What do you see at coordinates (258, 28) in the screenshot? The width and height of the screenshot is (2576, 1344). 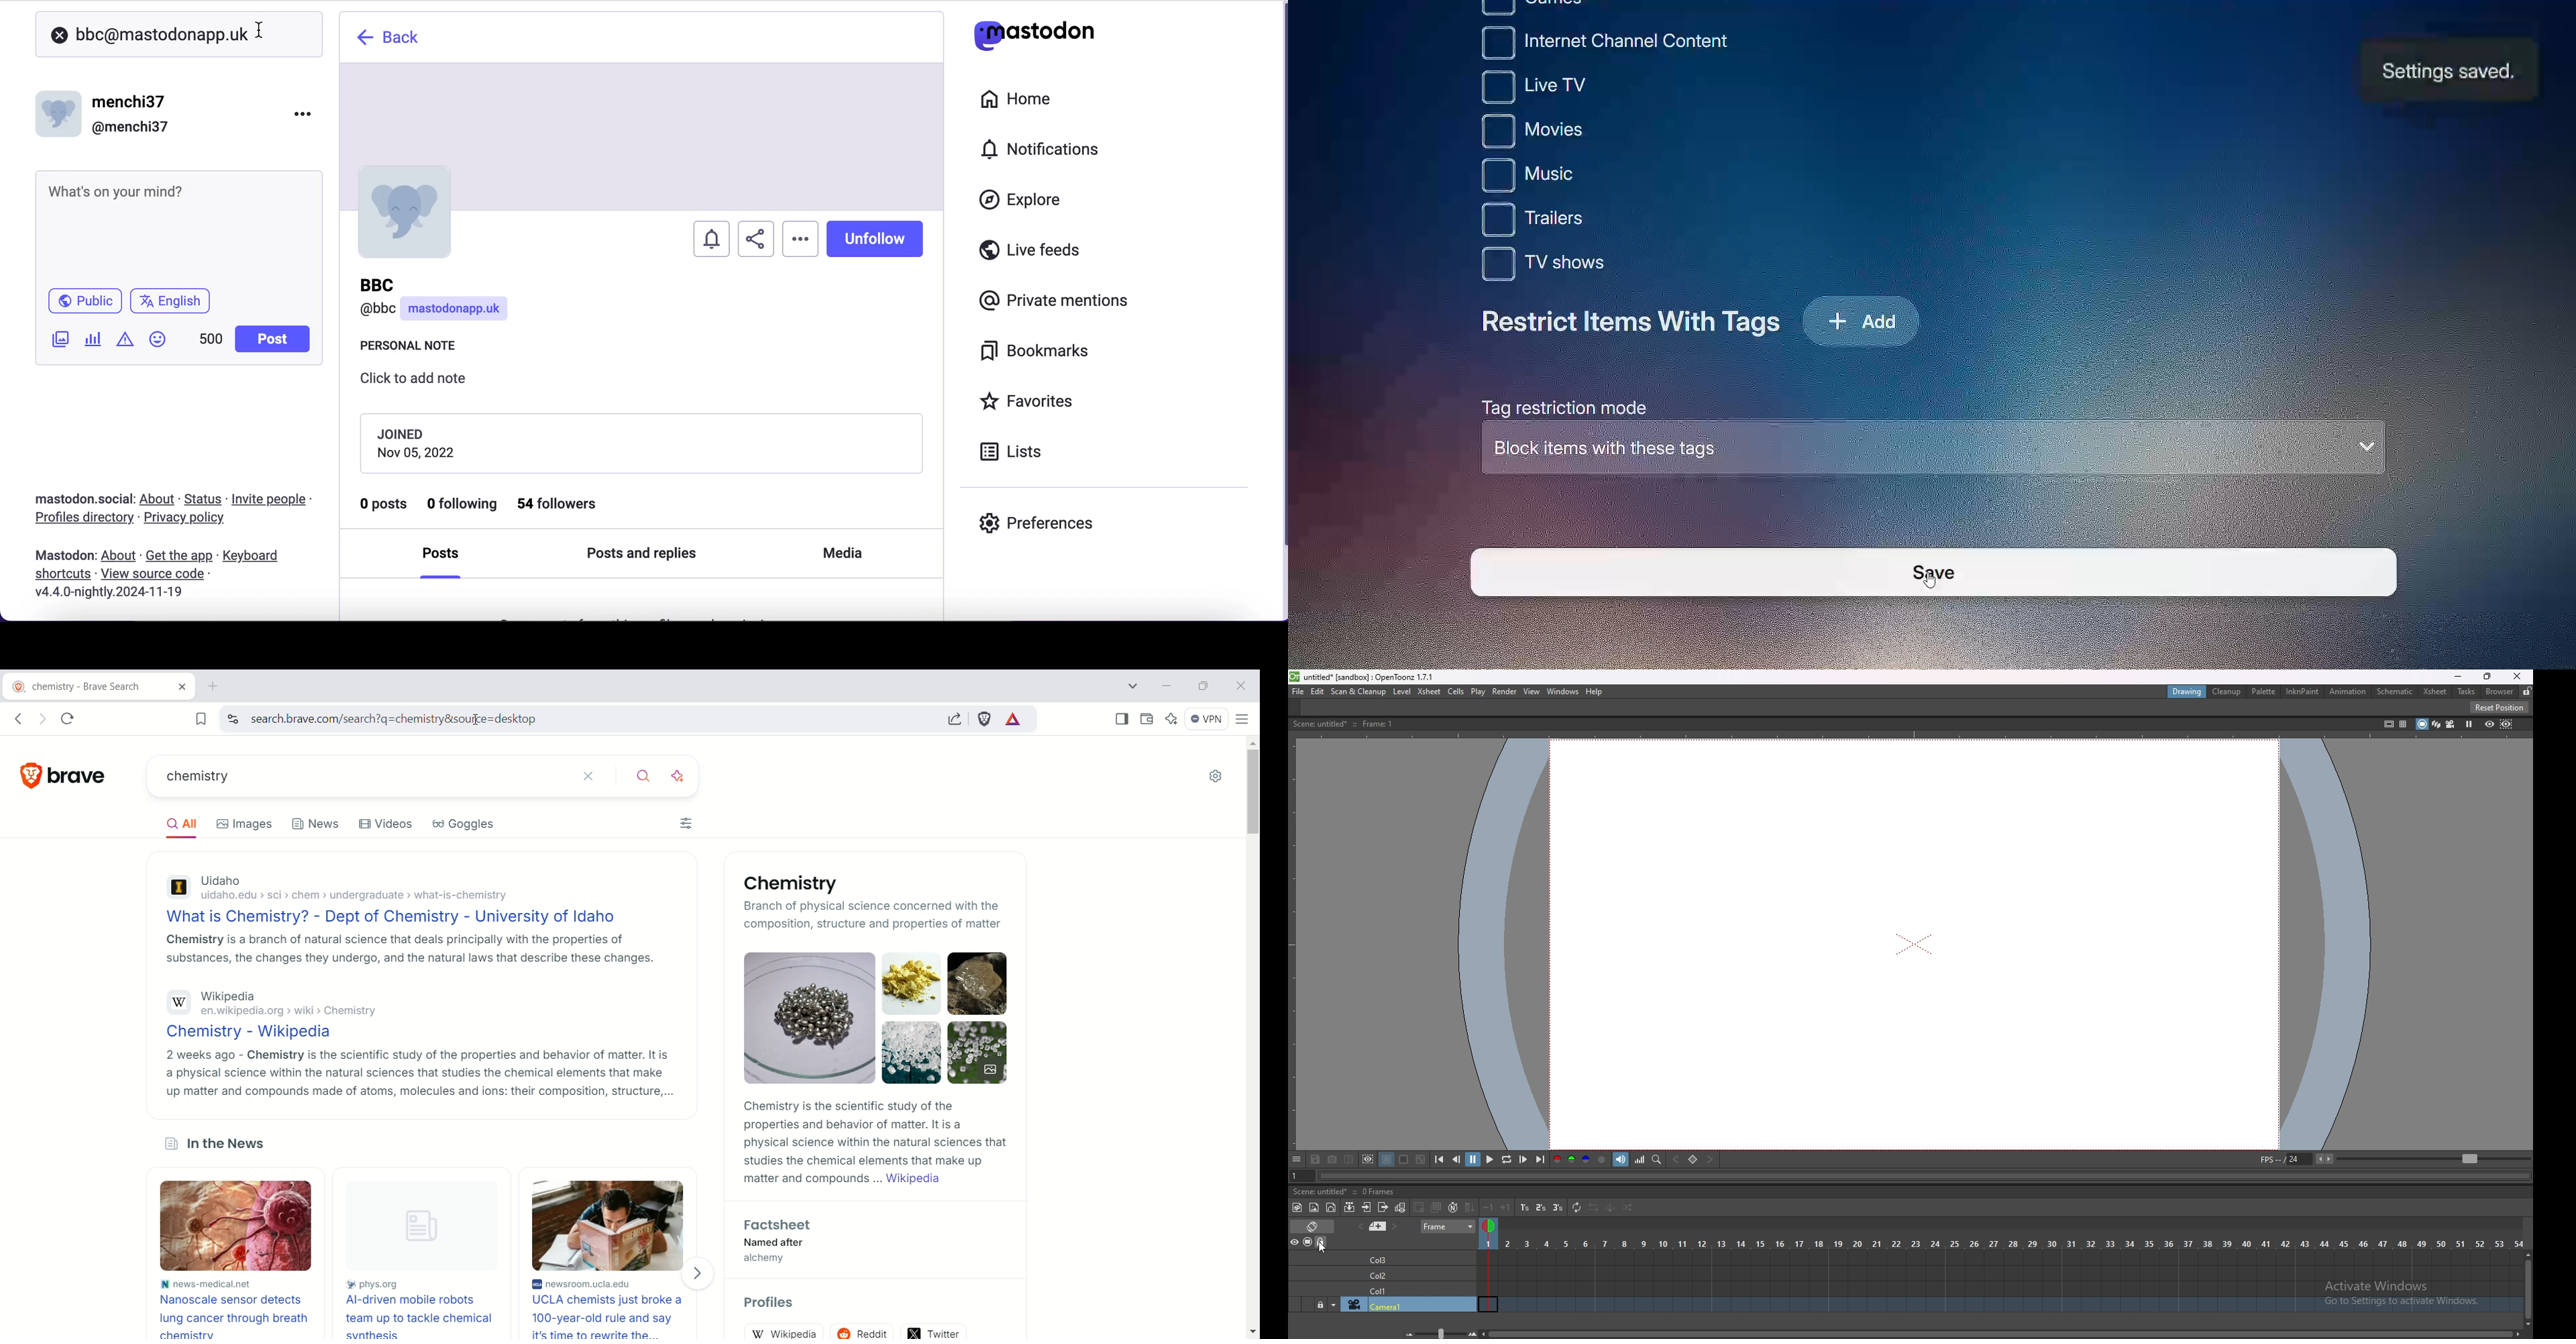 I see `text cursor` at bounding box center [258, 28].